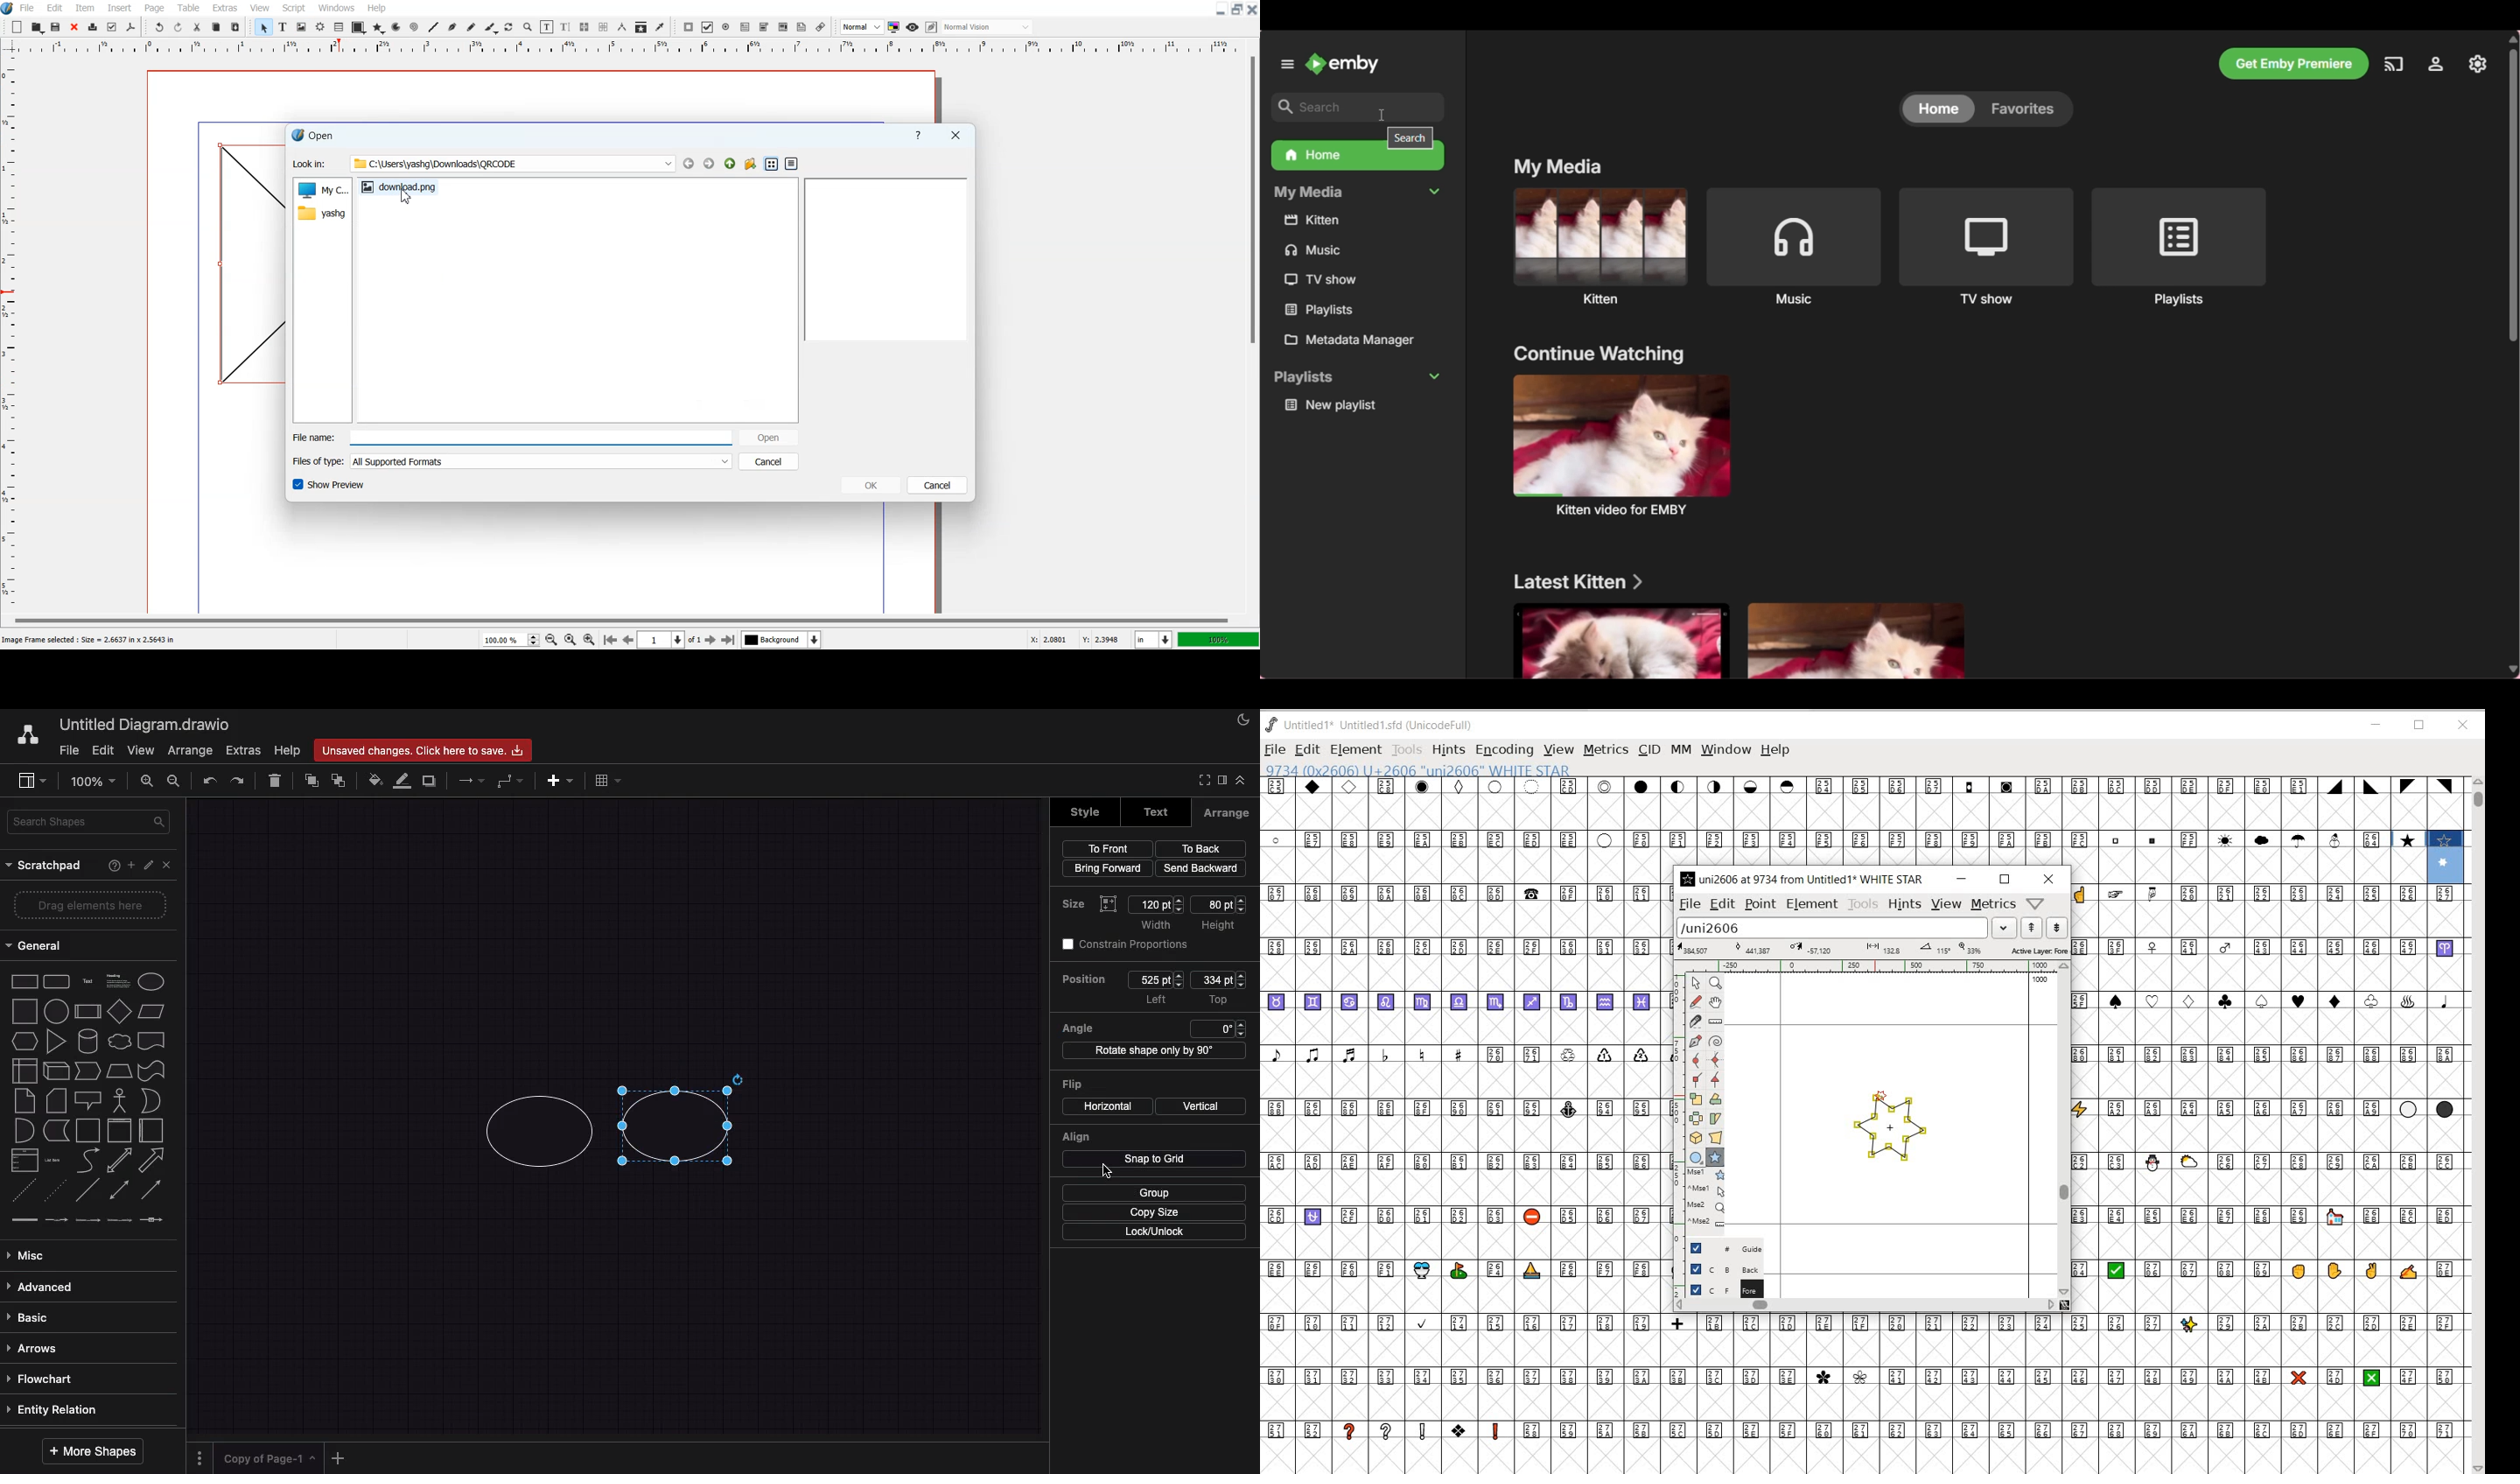  Describe the element at coordinates (682, 1119) in the screenshot. I see `selected circle` at that location.